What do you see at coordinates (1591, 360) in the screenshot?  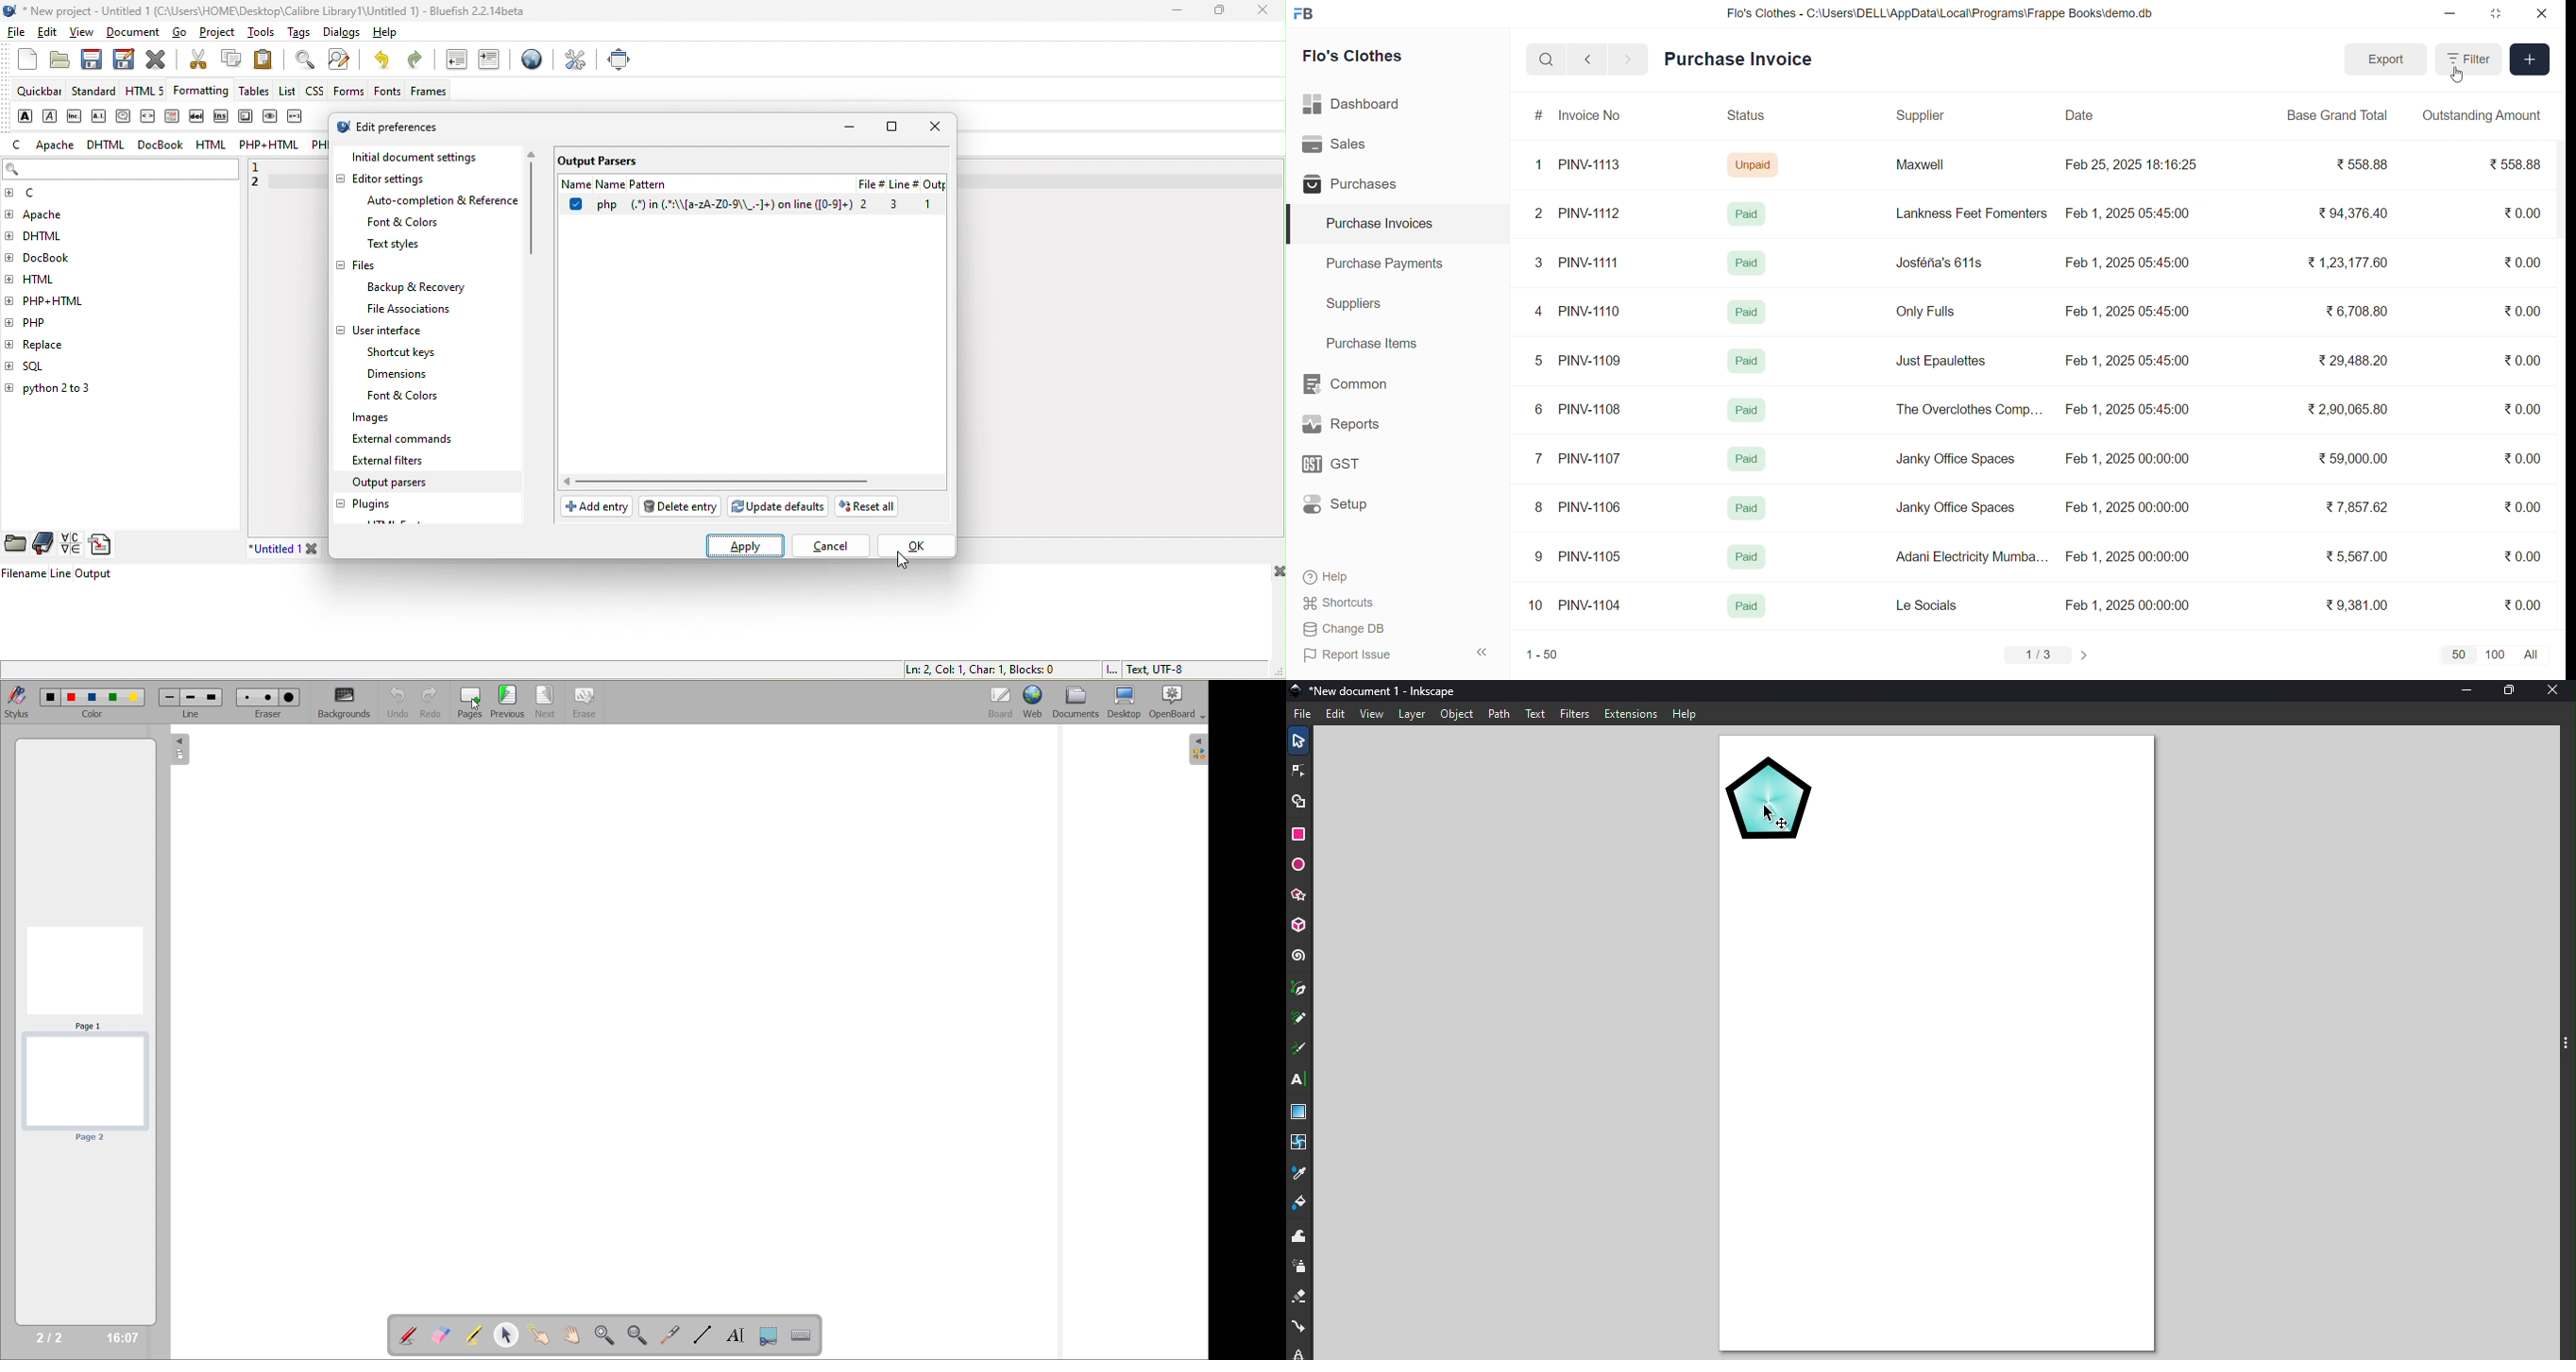 I see `PINV-1109` at bounding box center [1591, 360].